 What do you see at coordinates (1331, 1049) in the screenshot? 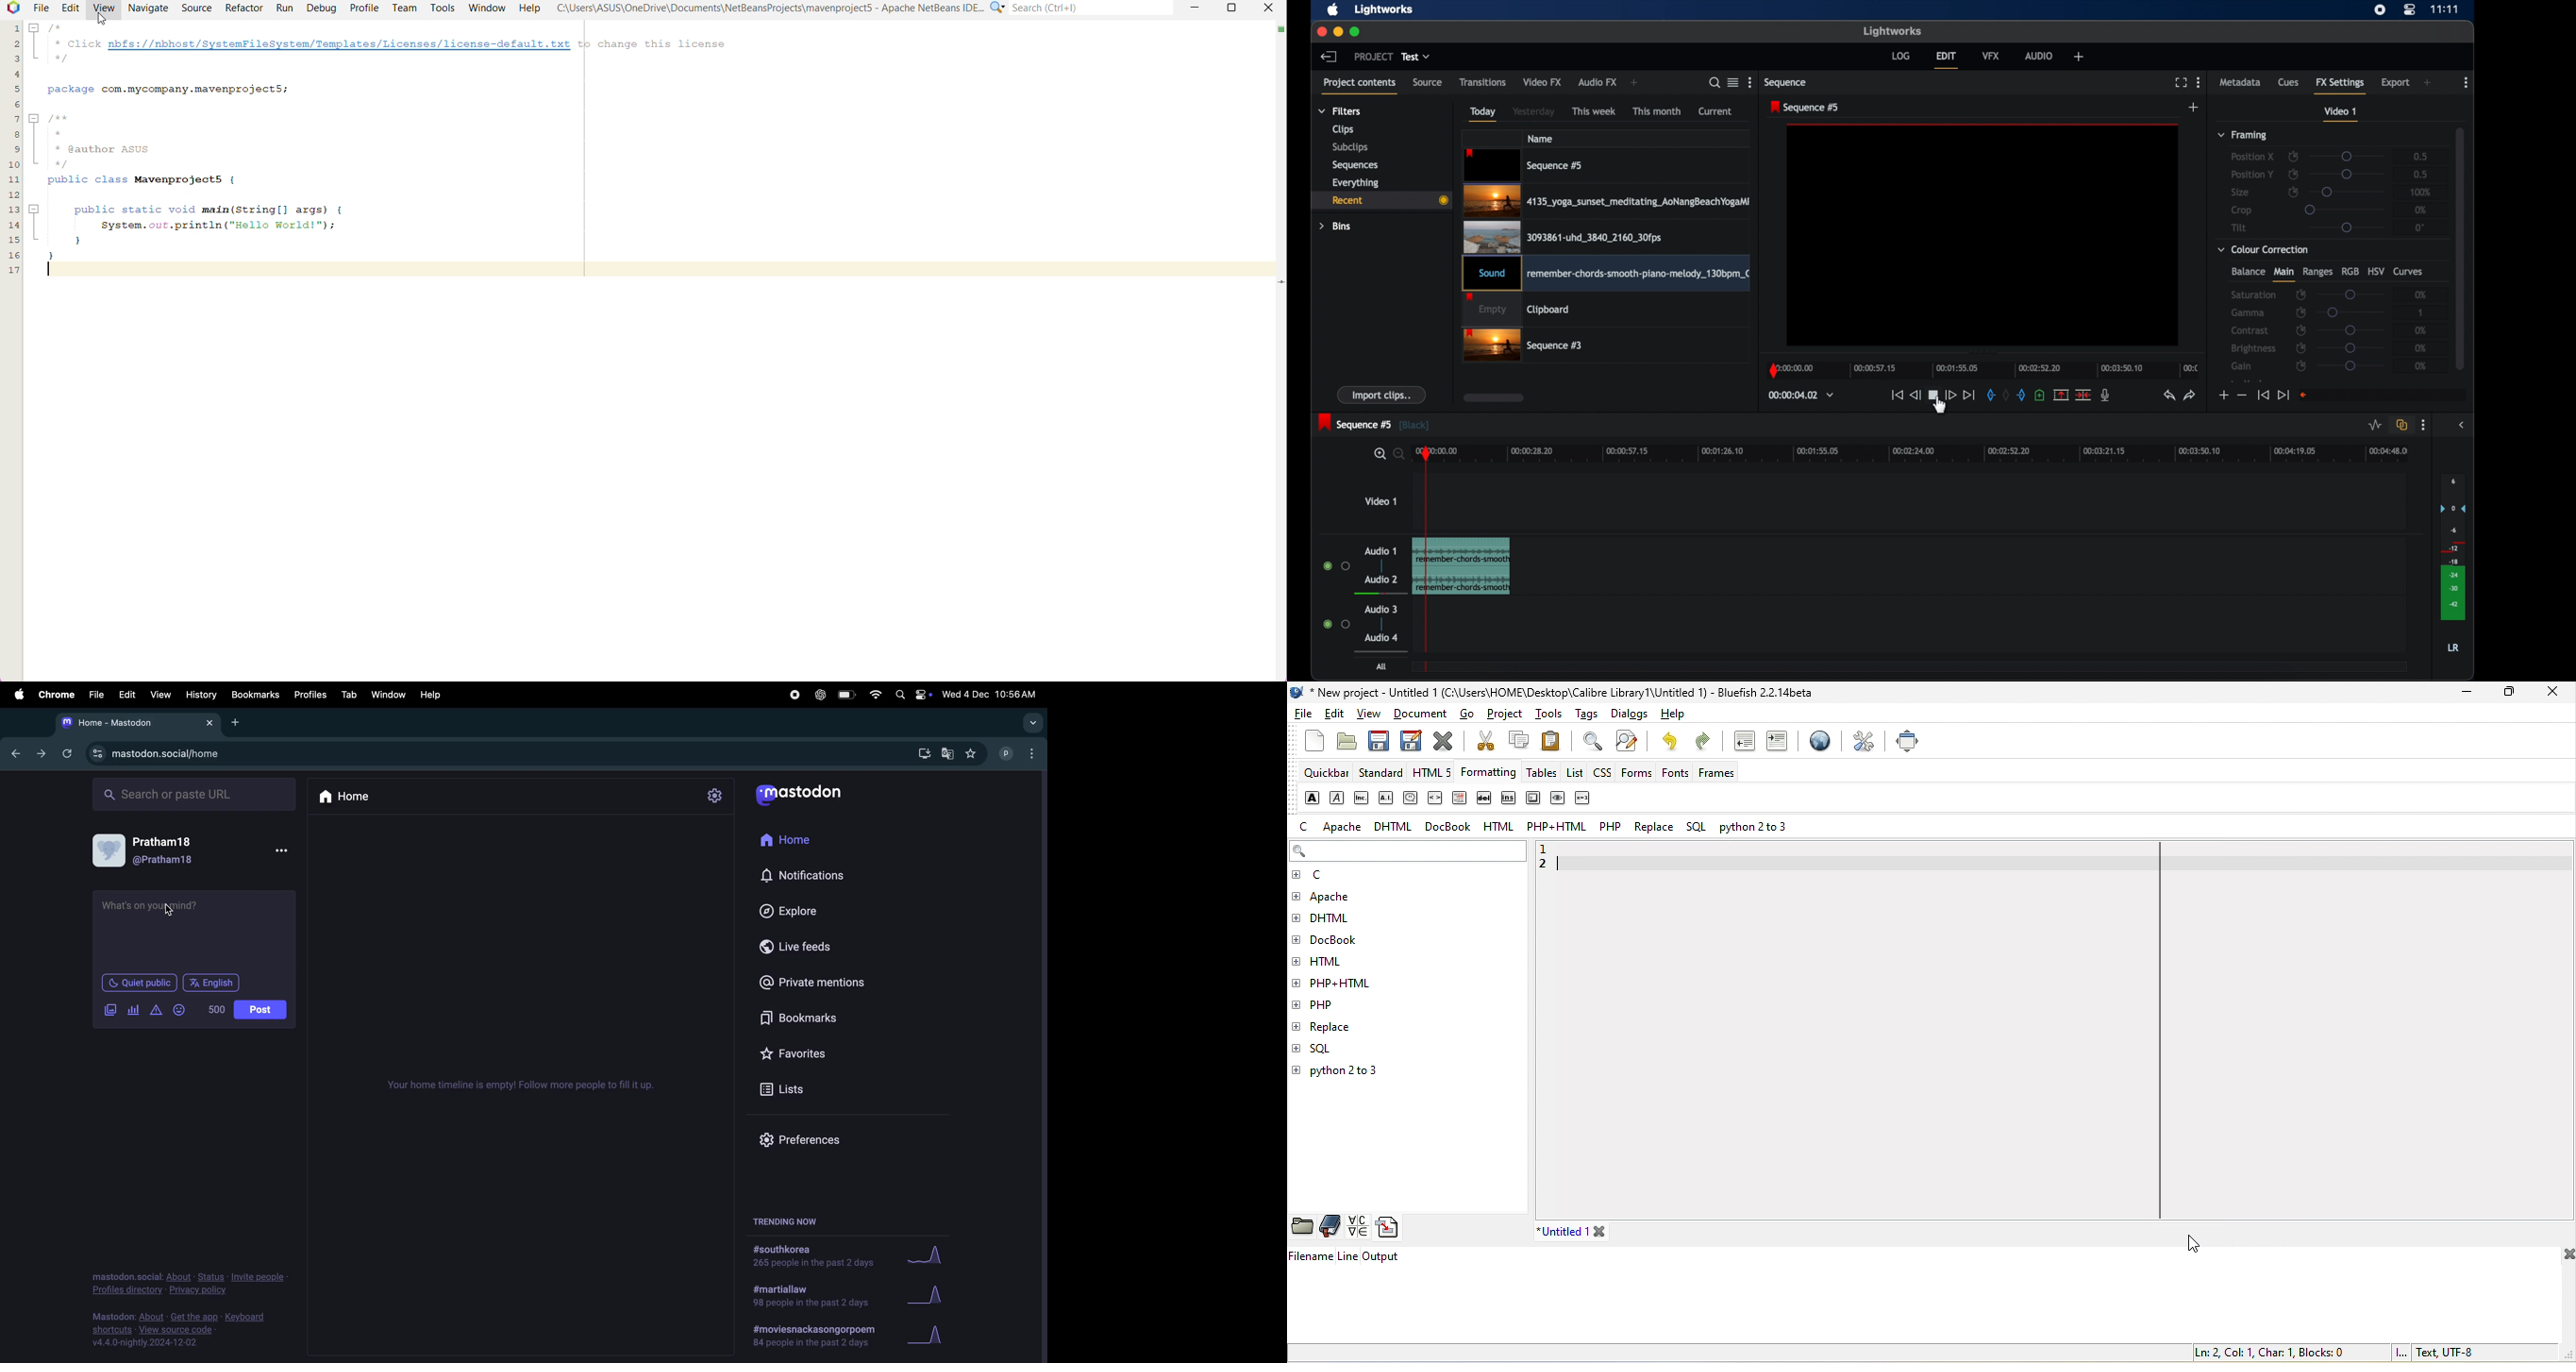
I see `sql` at bounding box center [1331, 1049].